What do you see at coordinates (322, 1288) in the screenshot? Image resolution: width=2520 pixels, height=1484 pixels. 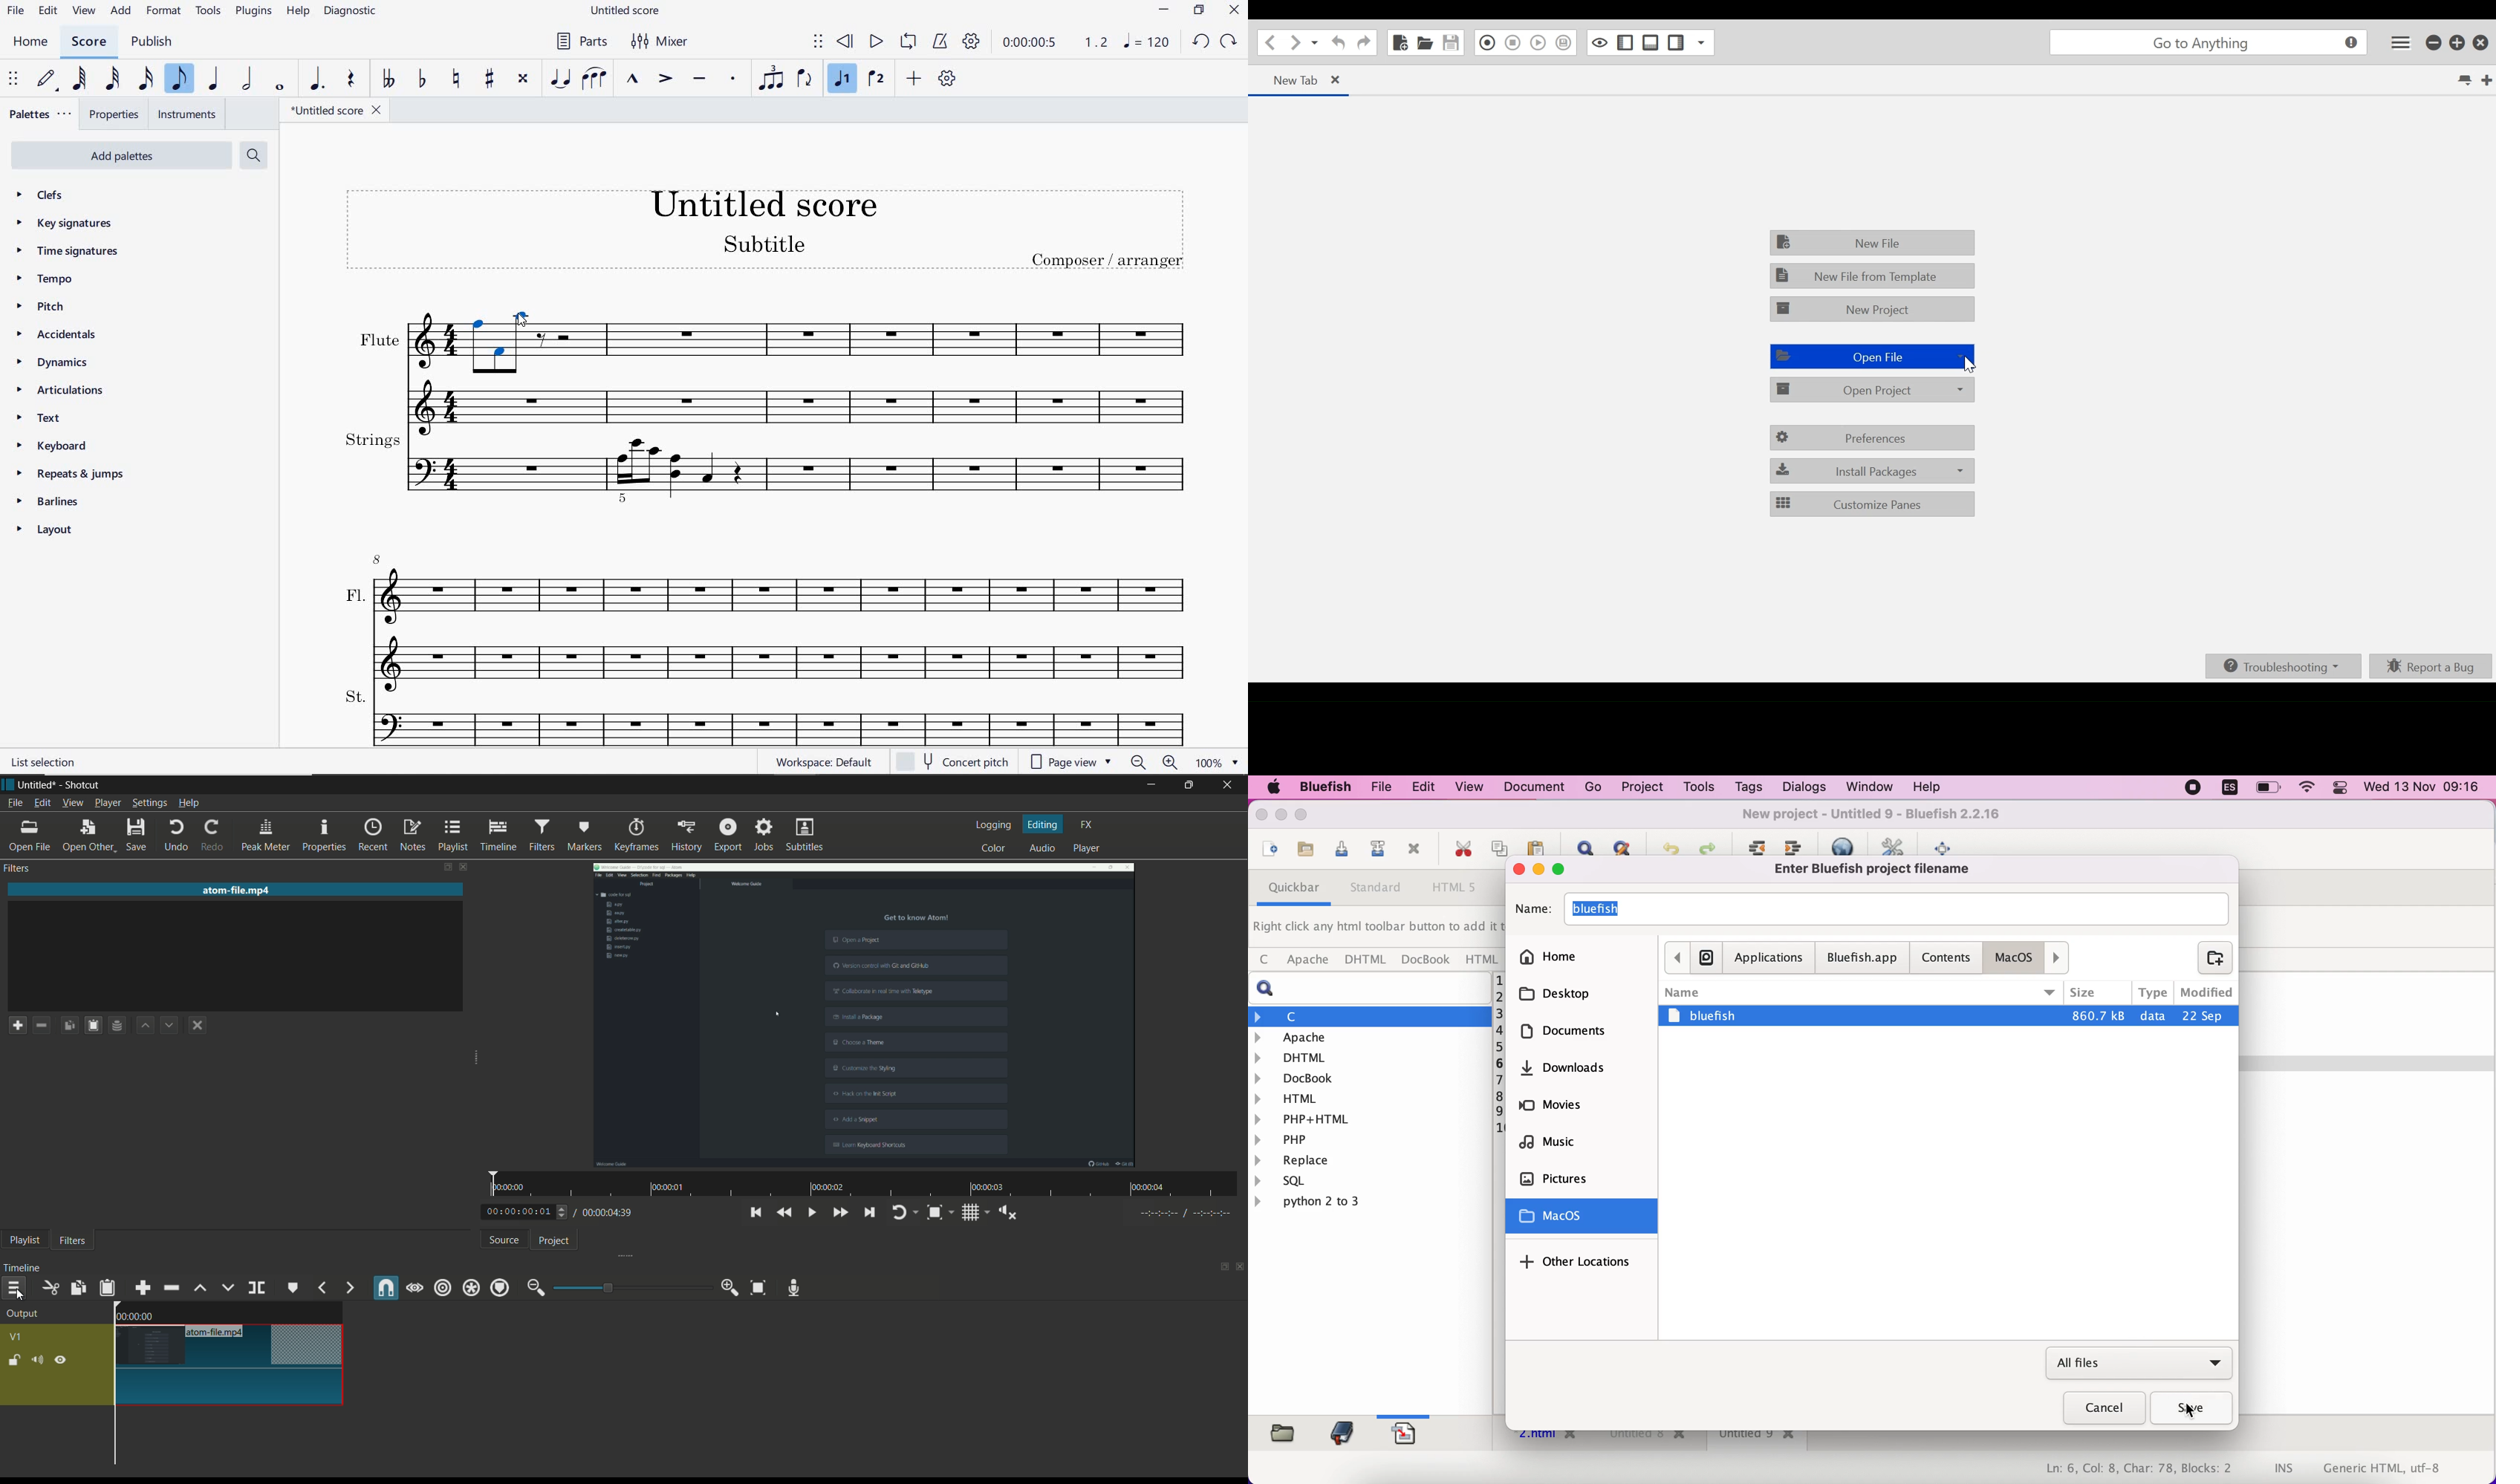 I see `previous marker` at bounding box center [322, 1288].